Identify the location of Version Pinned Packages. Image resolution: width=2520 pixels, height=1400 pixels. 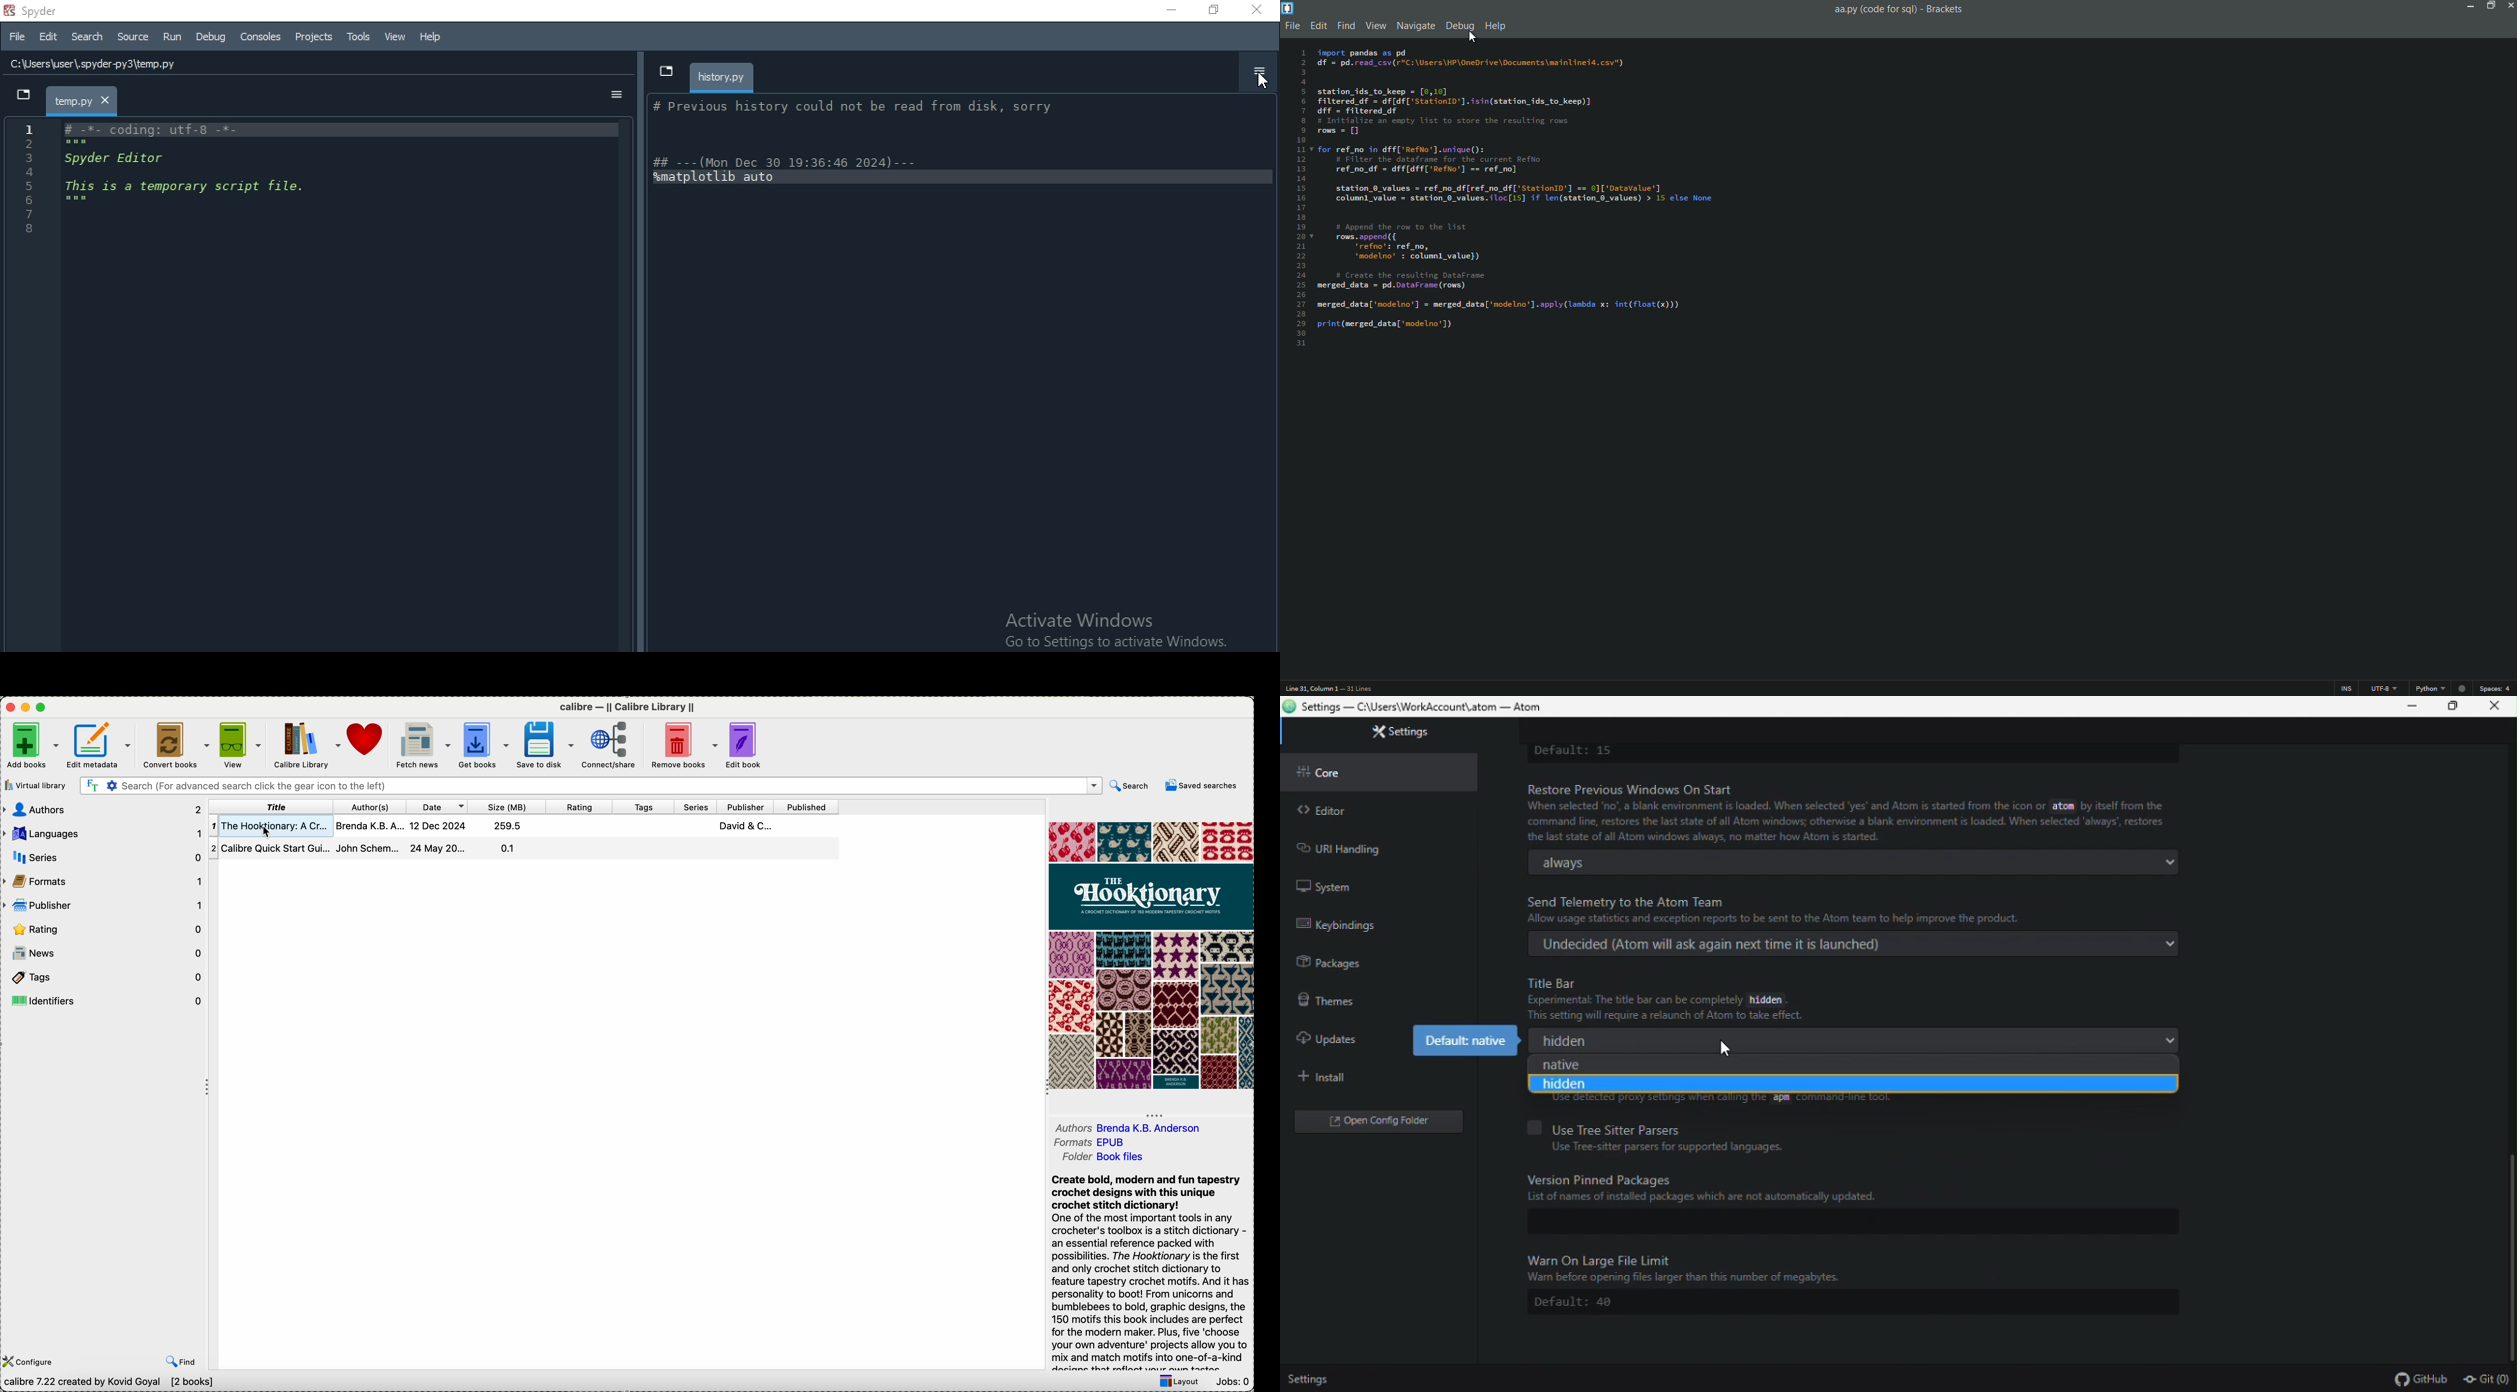
(1606, 1178).